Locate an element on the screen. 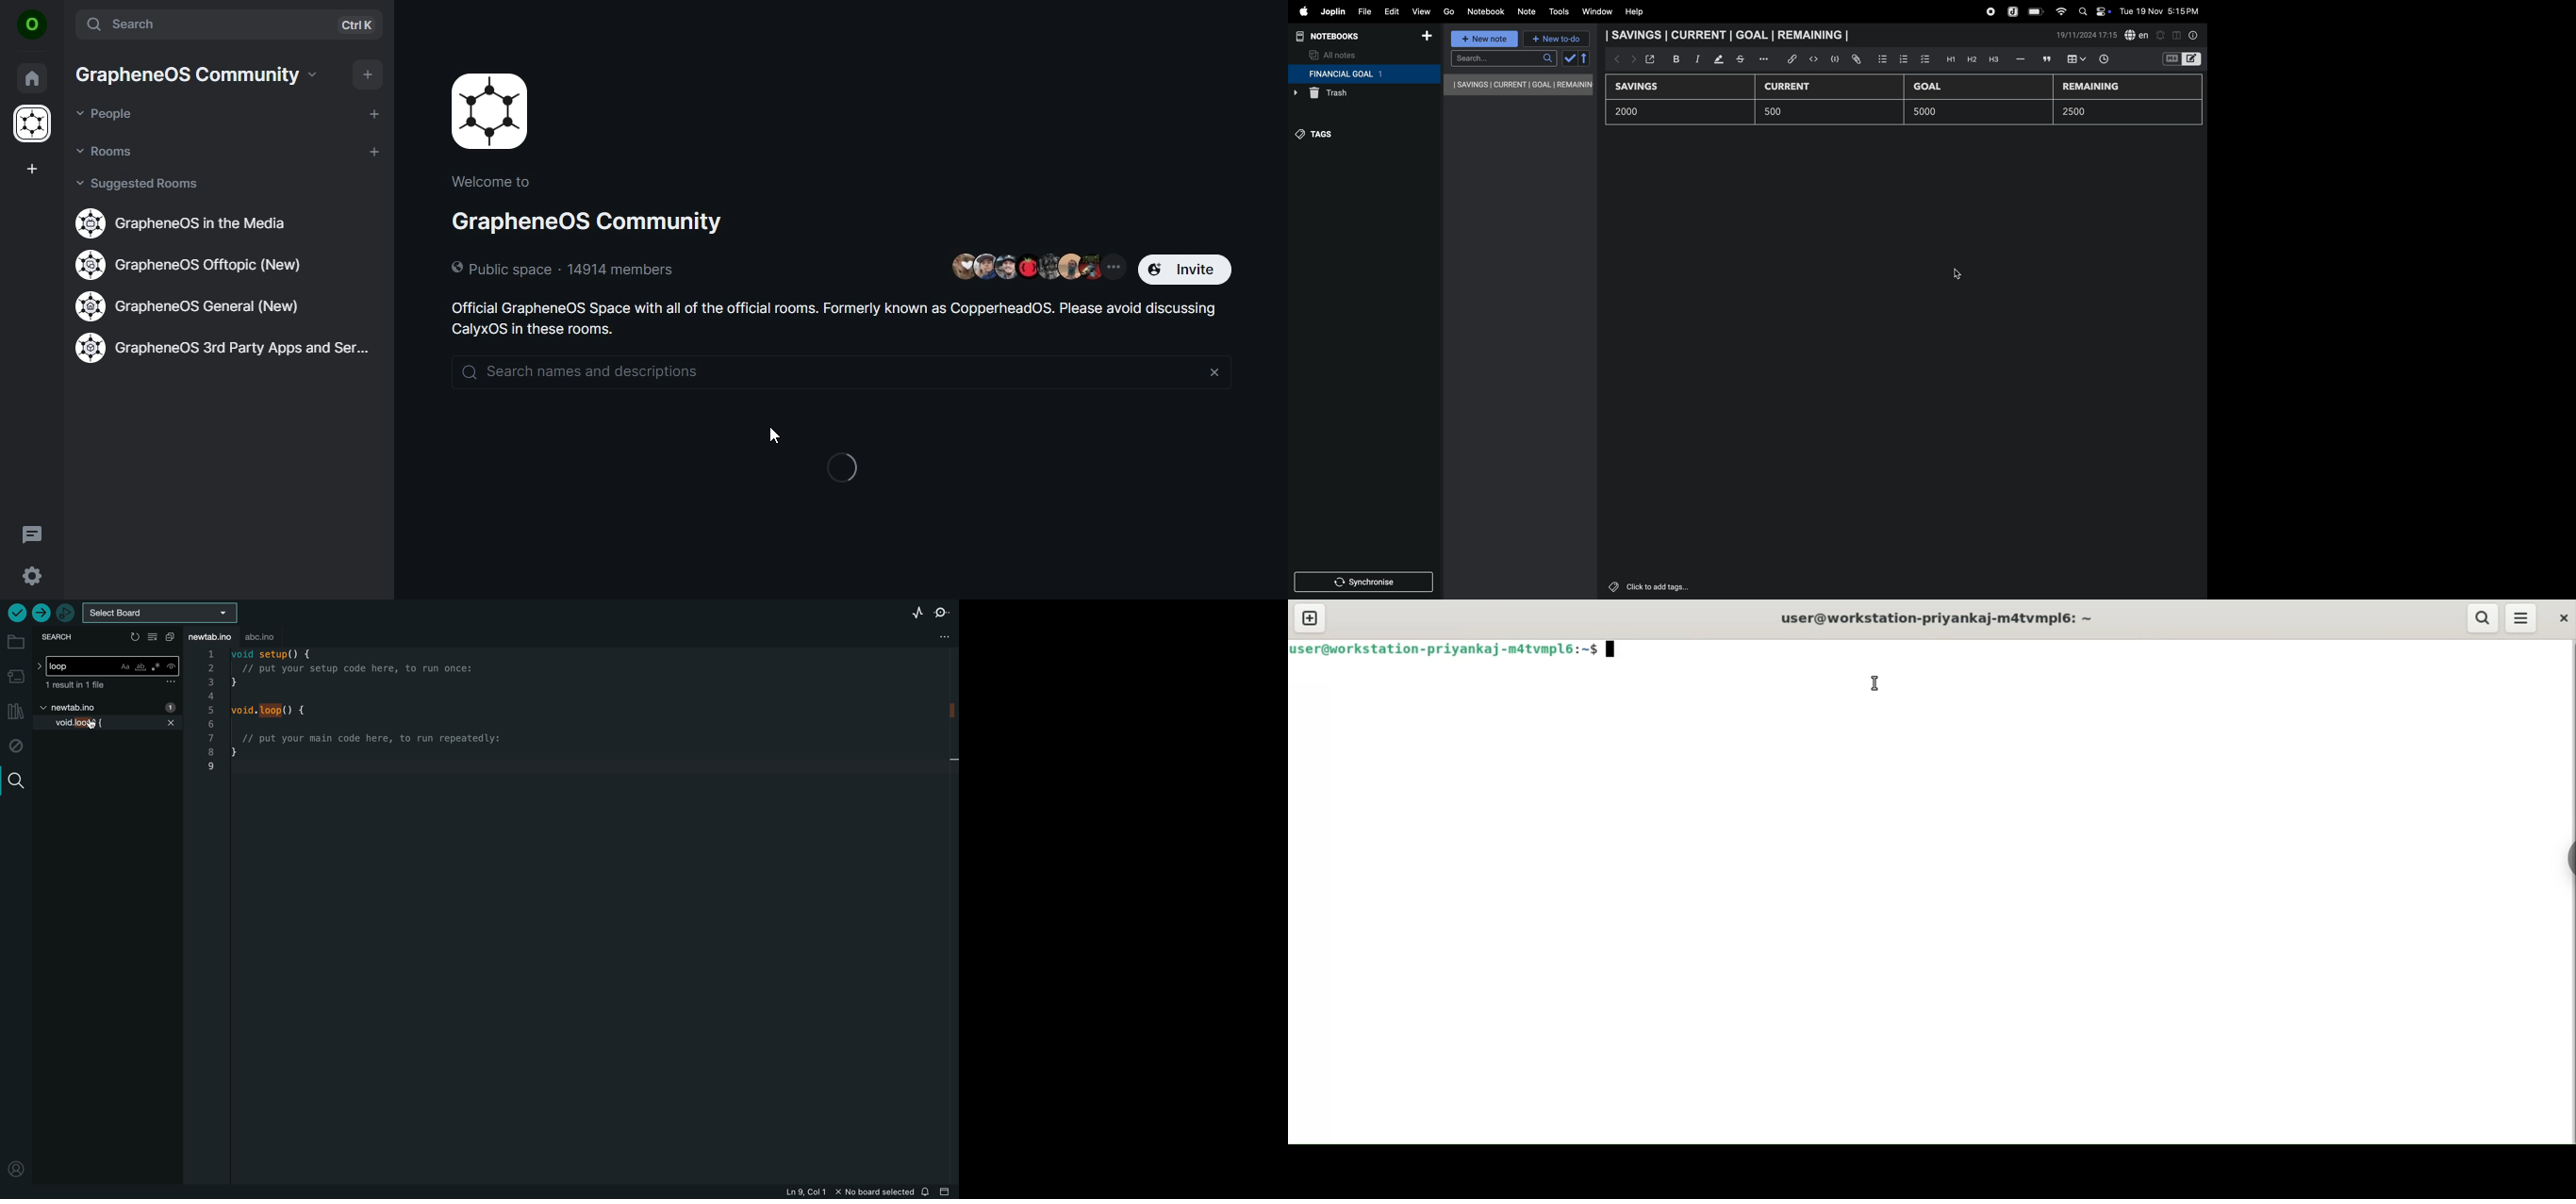  options is located at coordinates (1765, 59).